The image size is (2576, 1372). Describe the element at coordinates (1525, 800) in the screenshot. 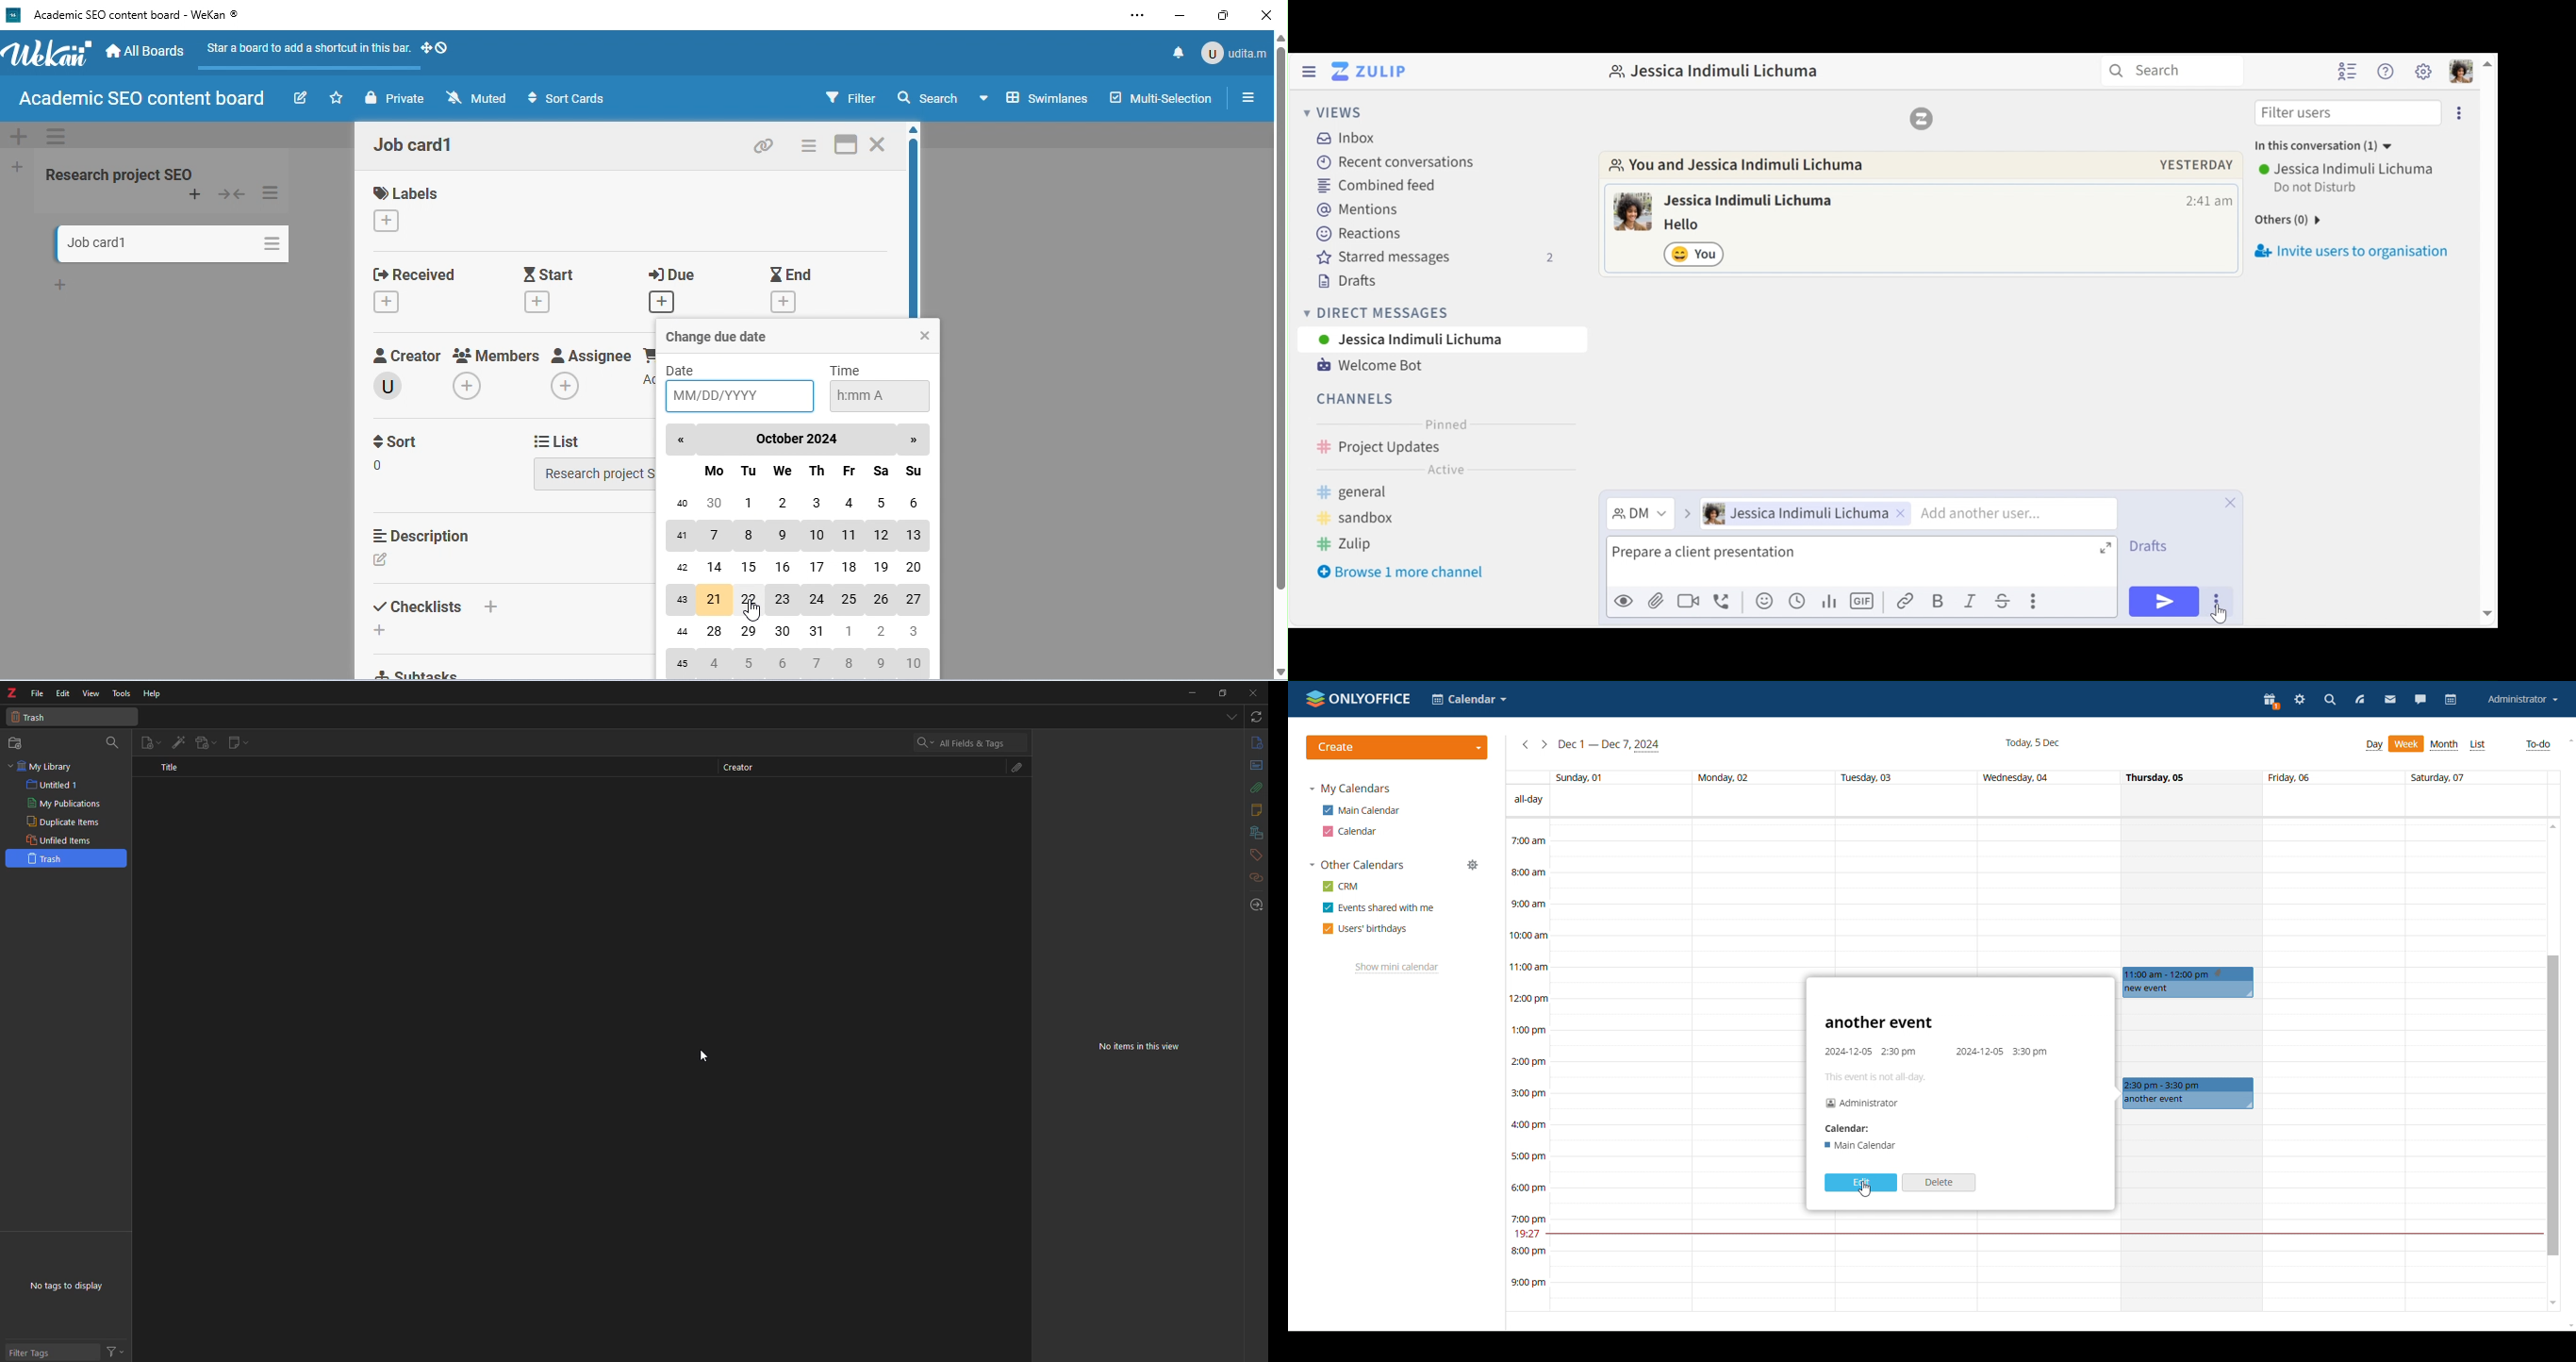

I see `all-day` at that location.